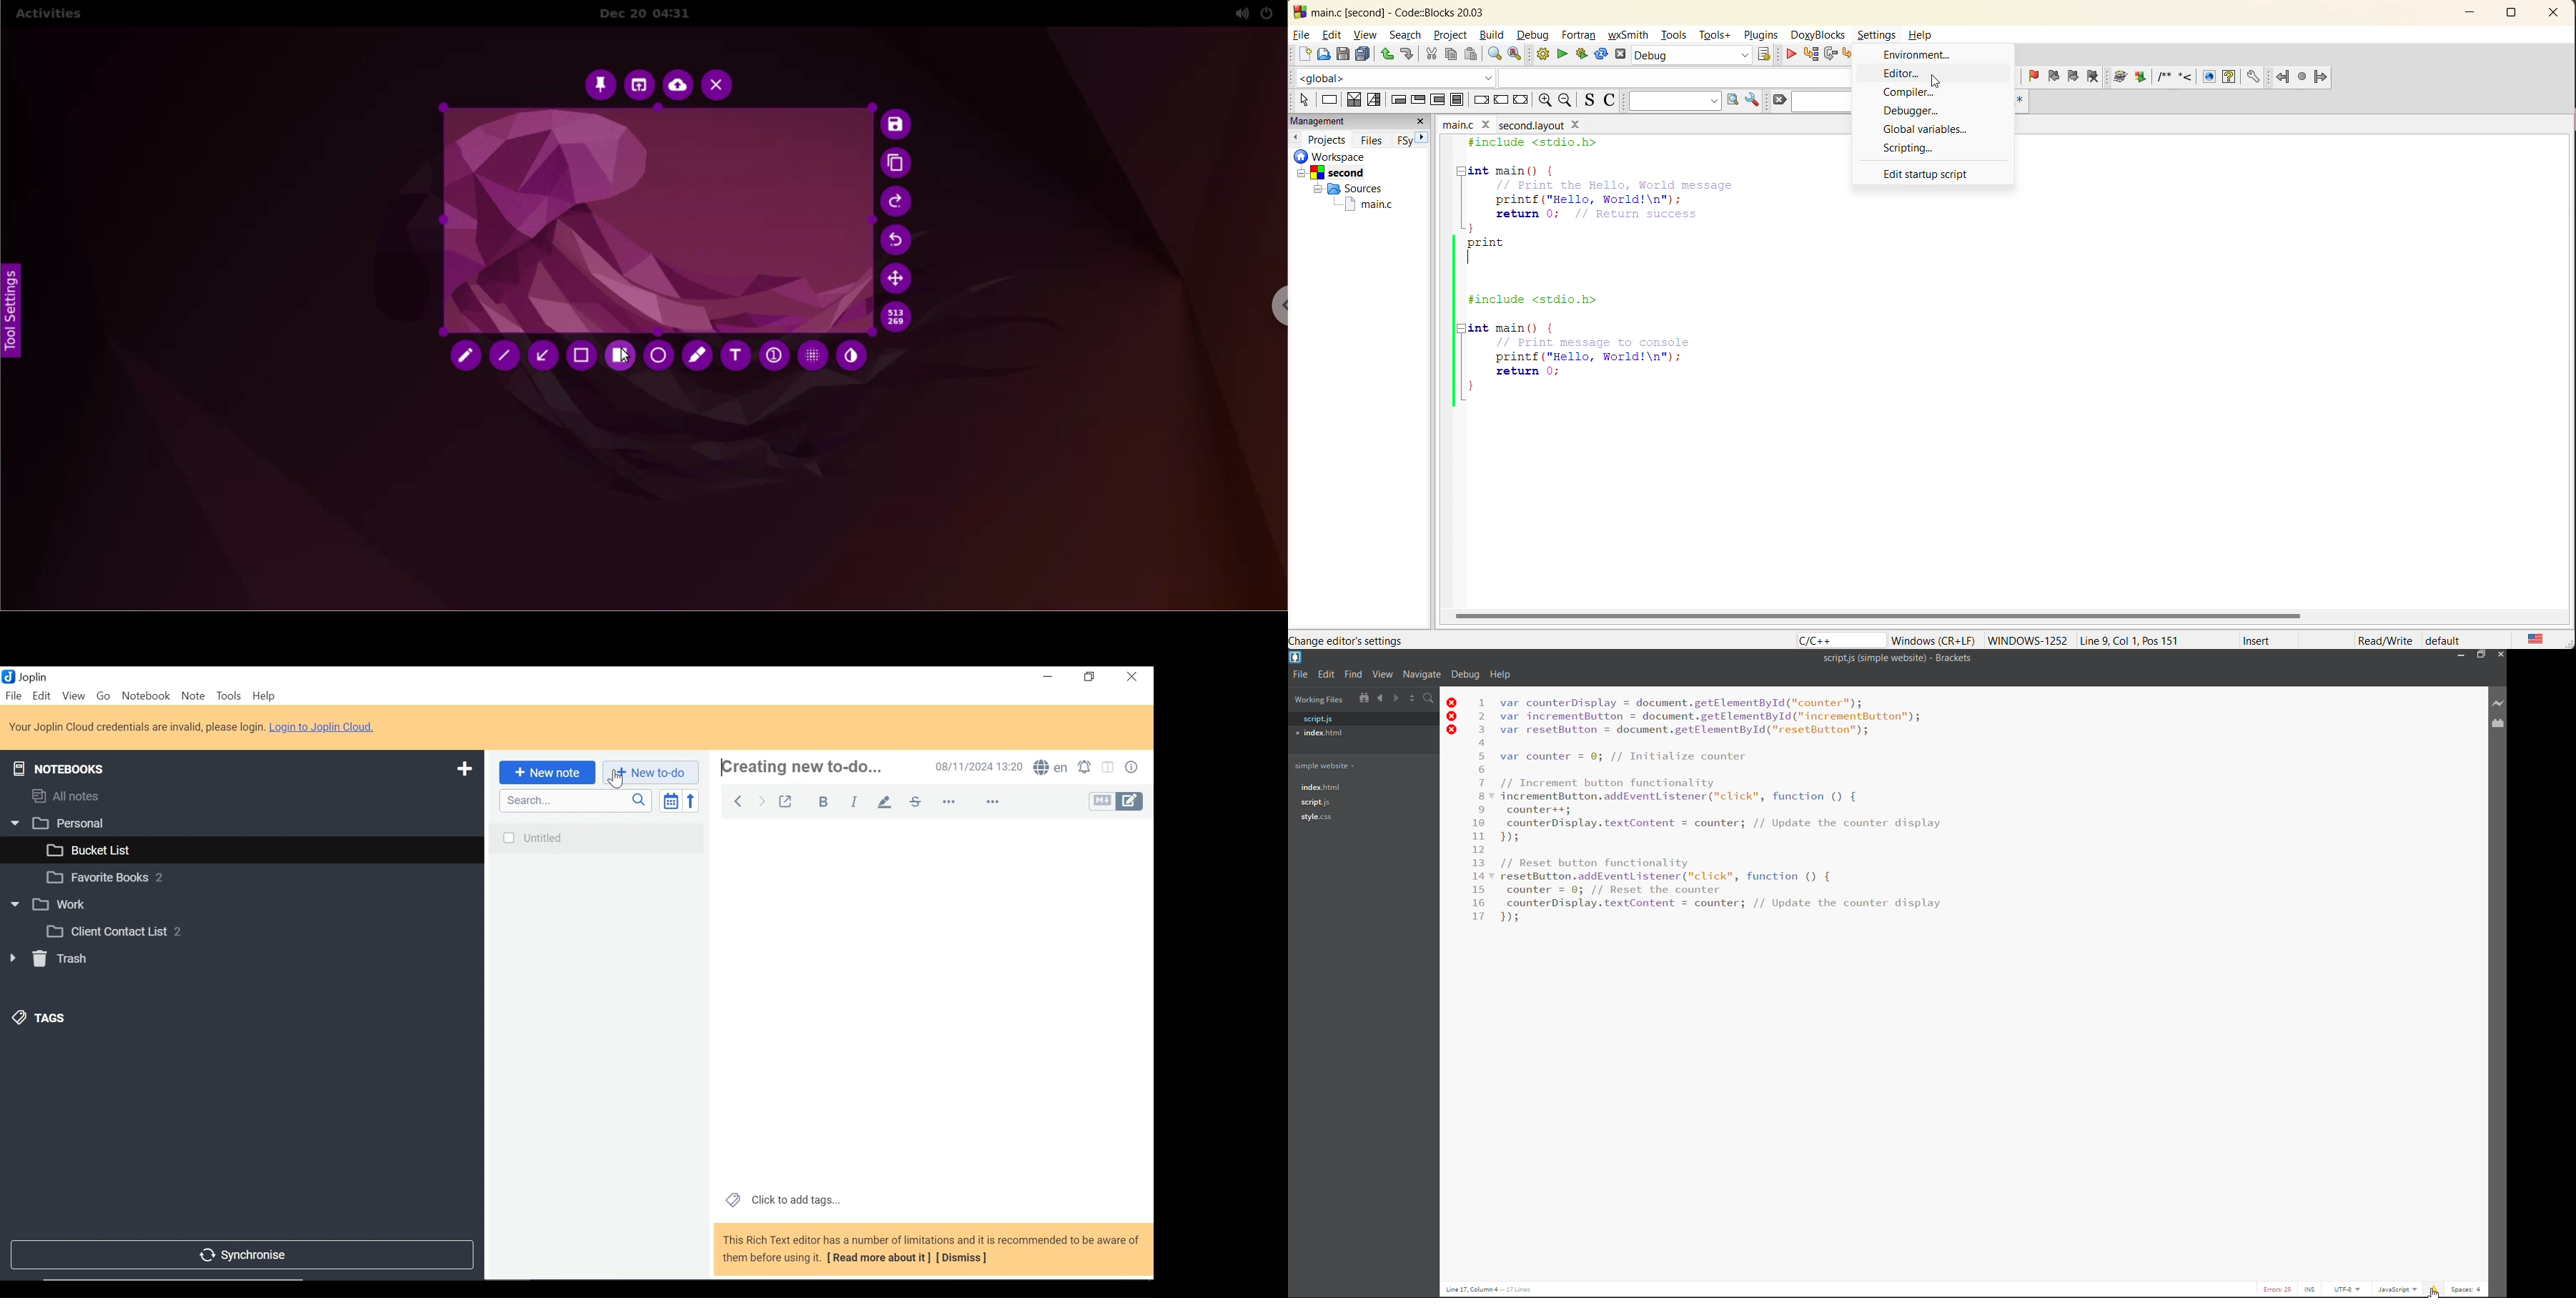 Image resolution: width=2576 pixels, height=1316 pixels. Describe the element at coordinates (932, 1001) in the screenshot. I see `Note View` at that location.